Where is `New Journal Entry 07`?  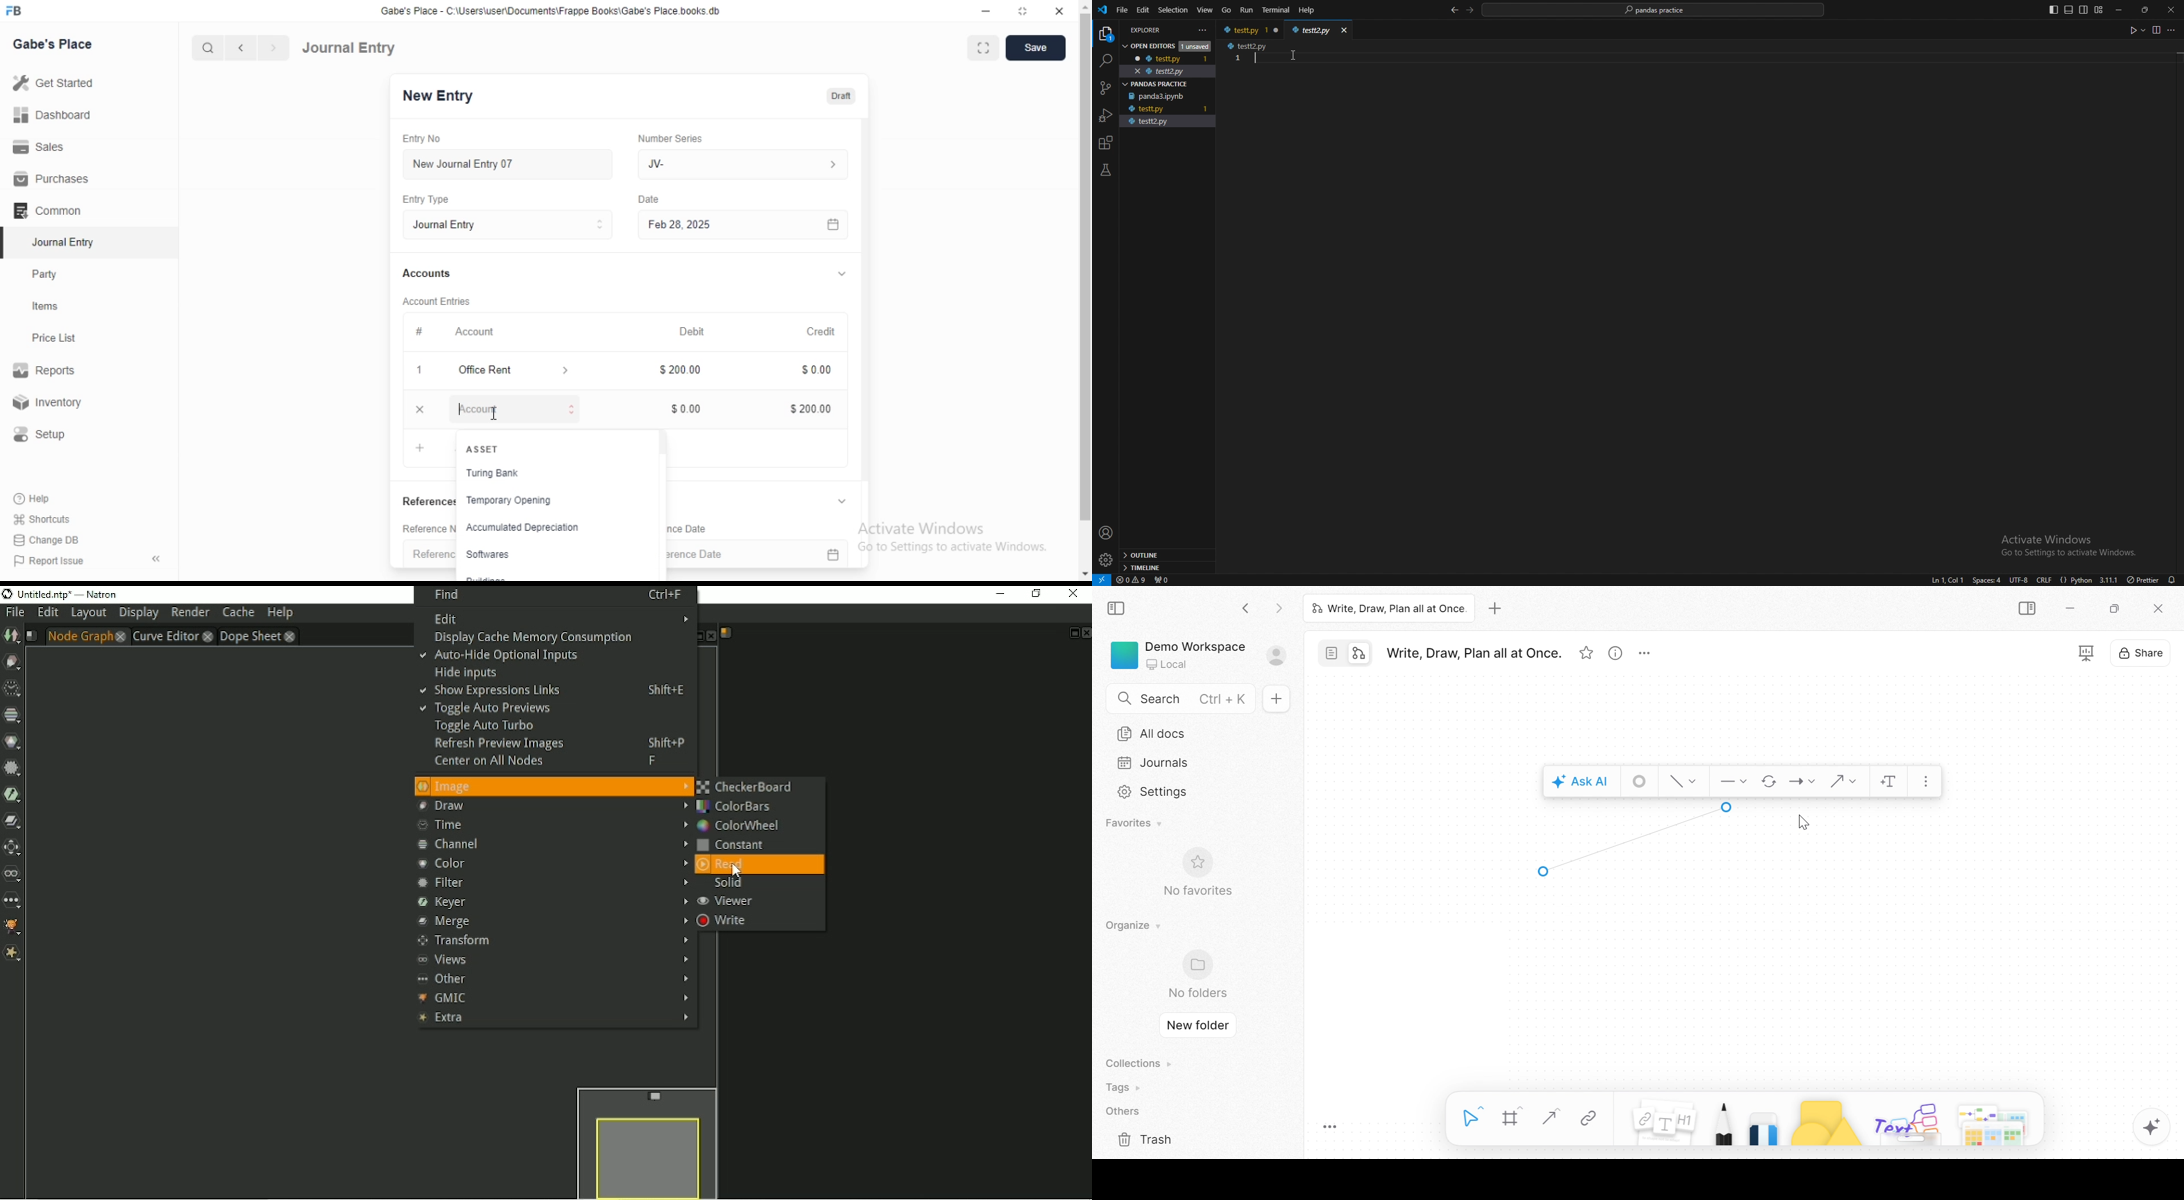 New Journal Entry 07 is located at coordinates (469, 165).